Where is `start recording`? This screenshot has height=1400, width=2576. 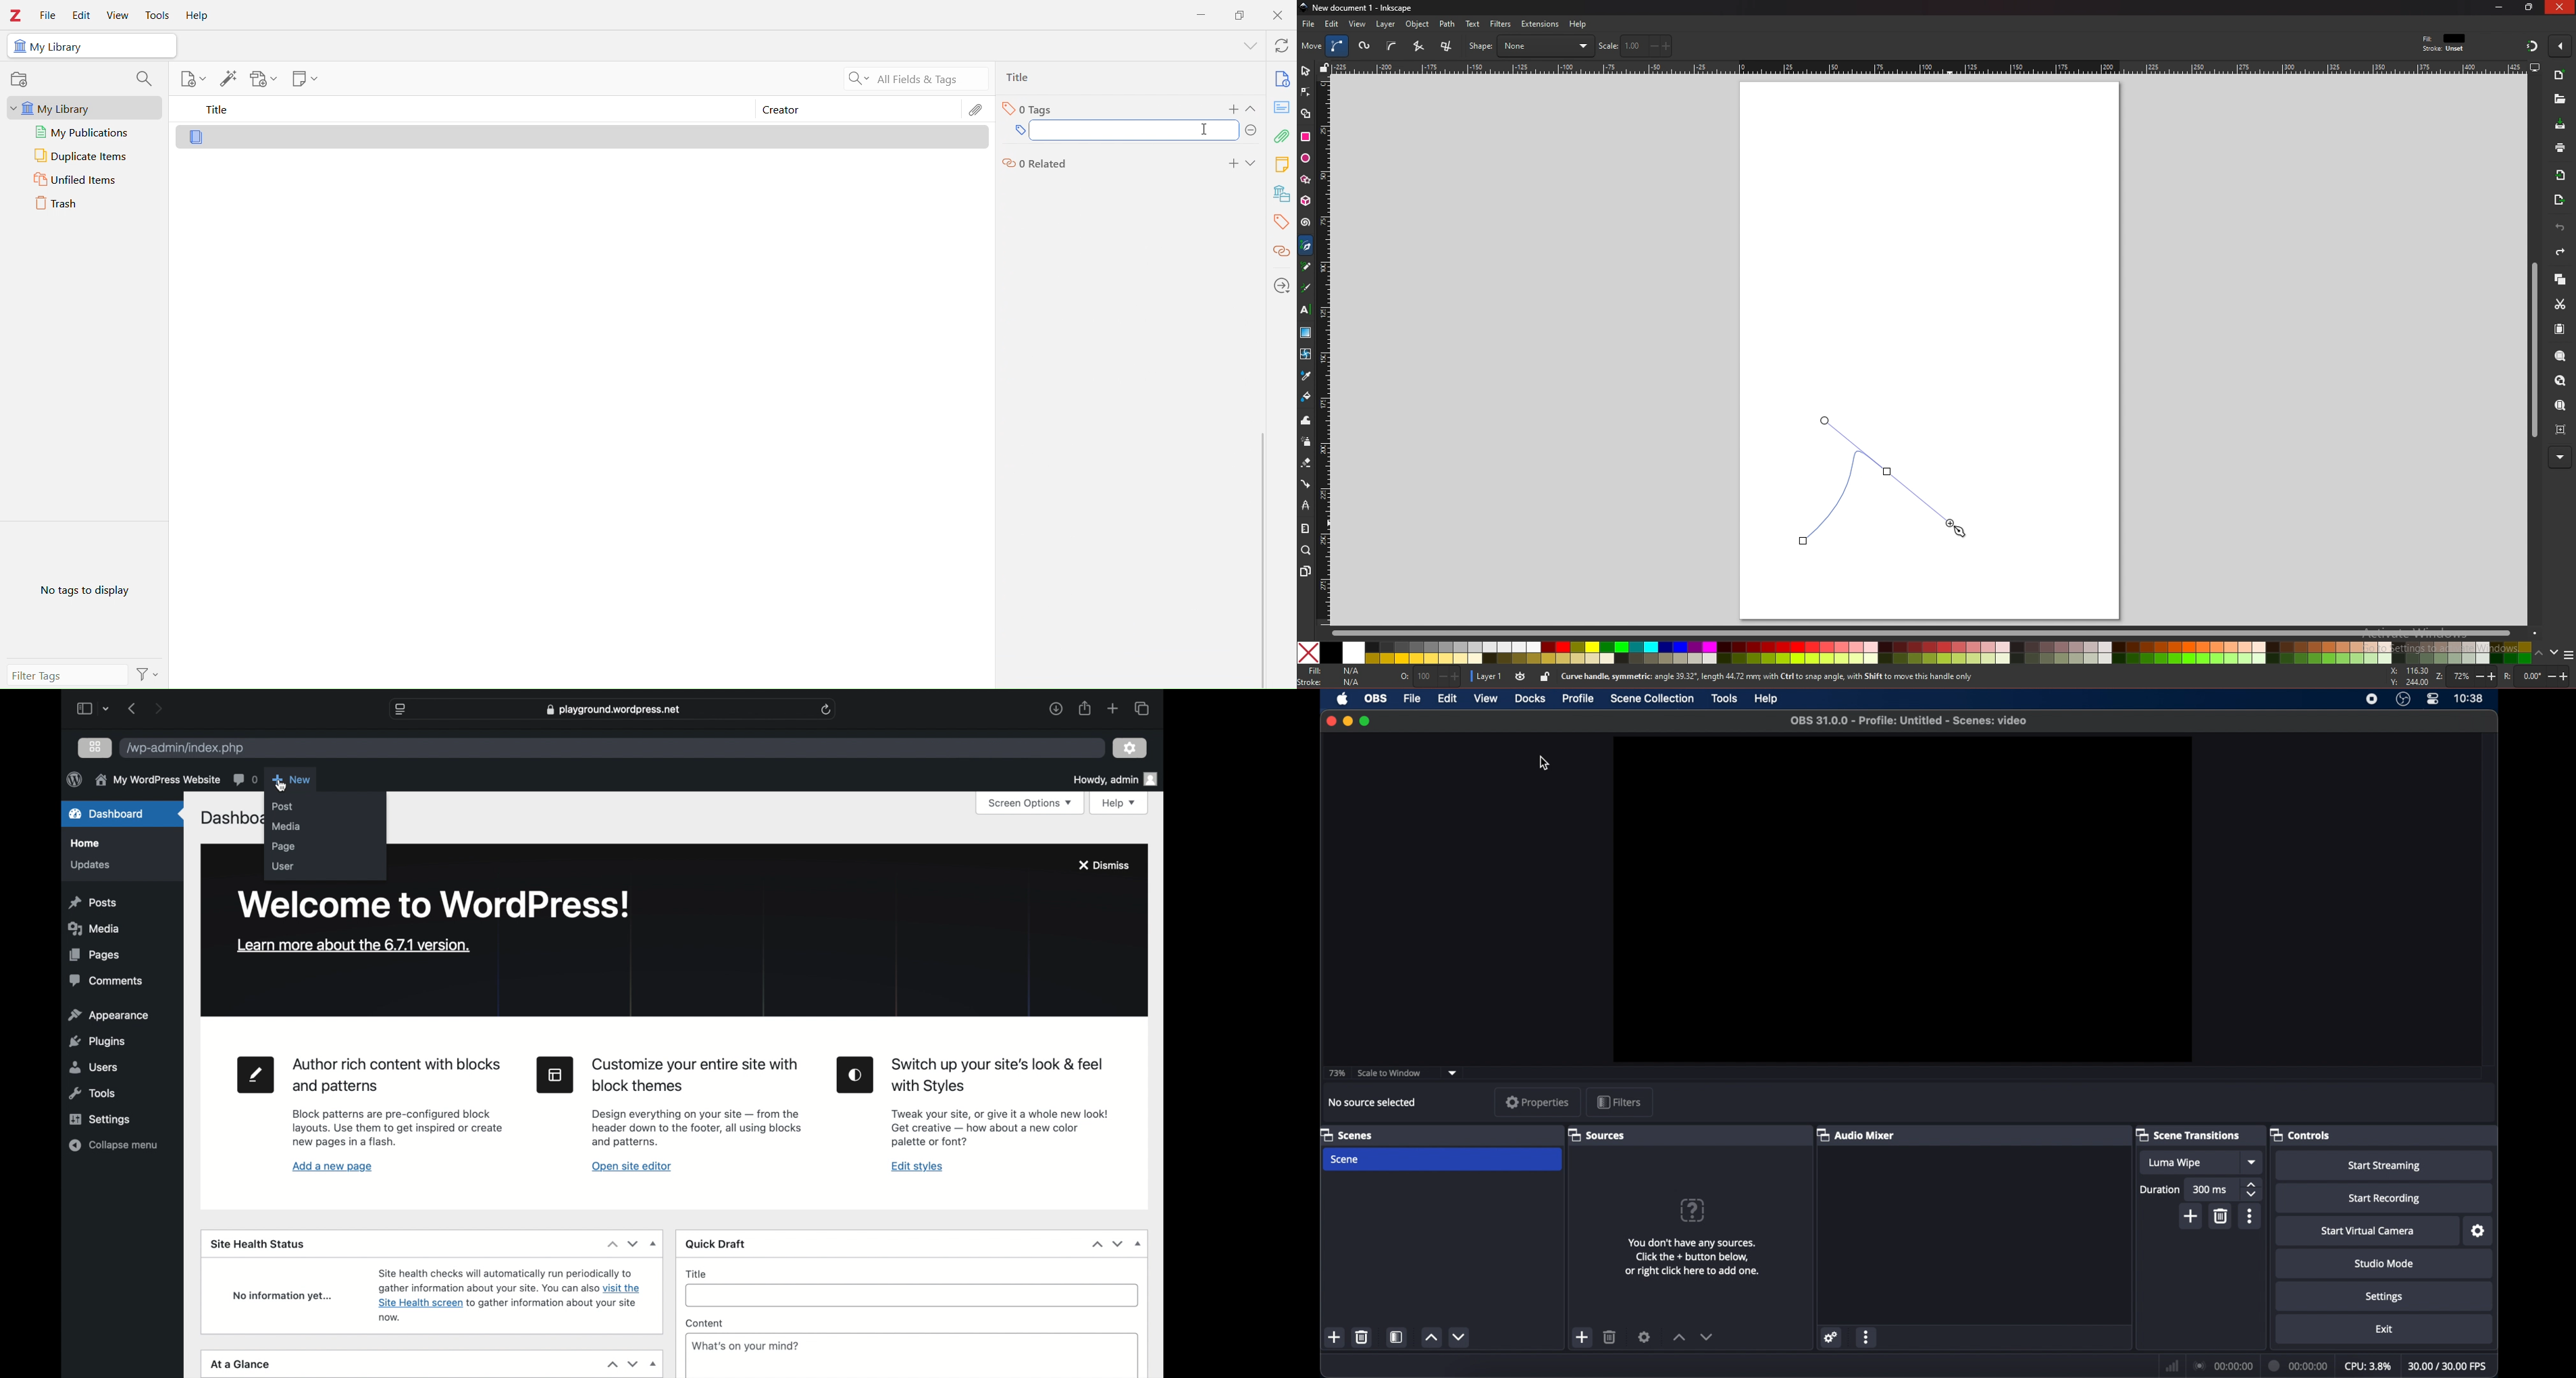 start recording is located at coordinates (2386, 1199).